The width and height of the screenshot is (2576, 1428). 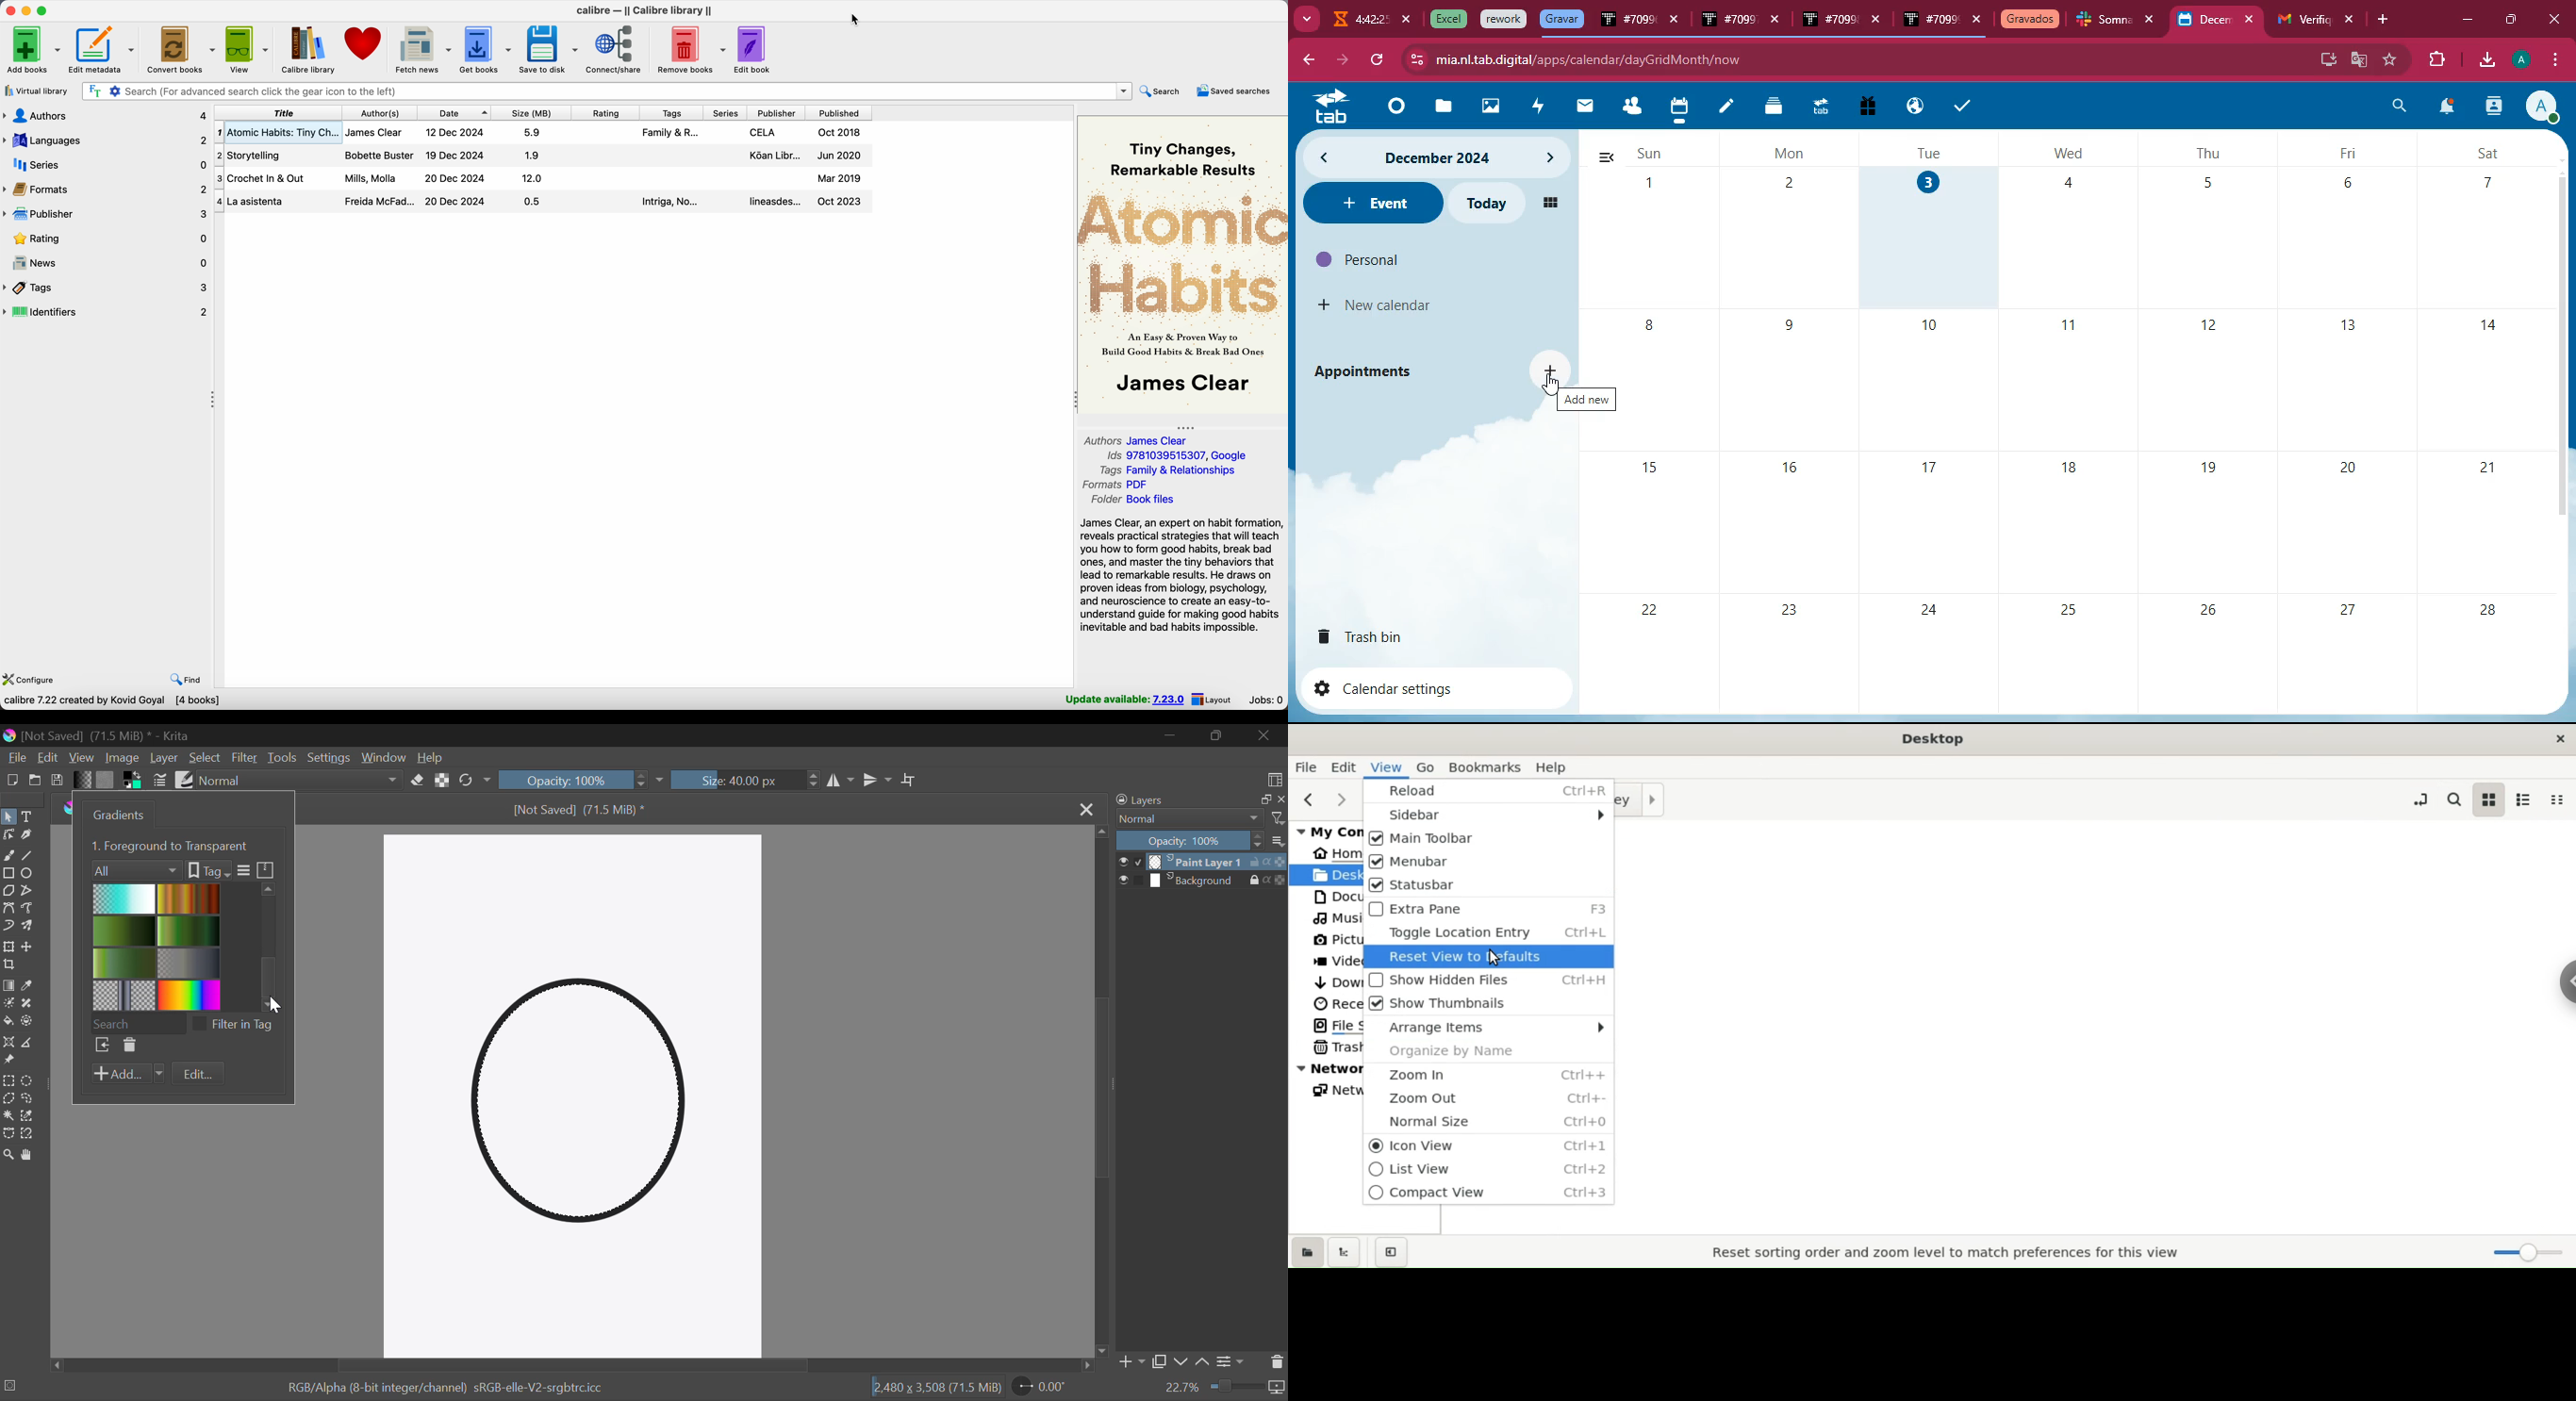 I want to click on close, so click(x=1676, y=22).